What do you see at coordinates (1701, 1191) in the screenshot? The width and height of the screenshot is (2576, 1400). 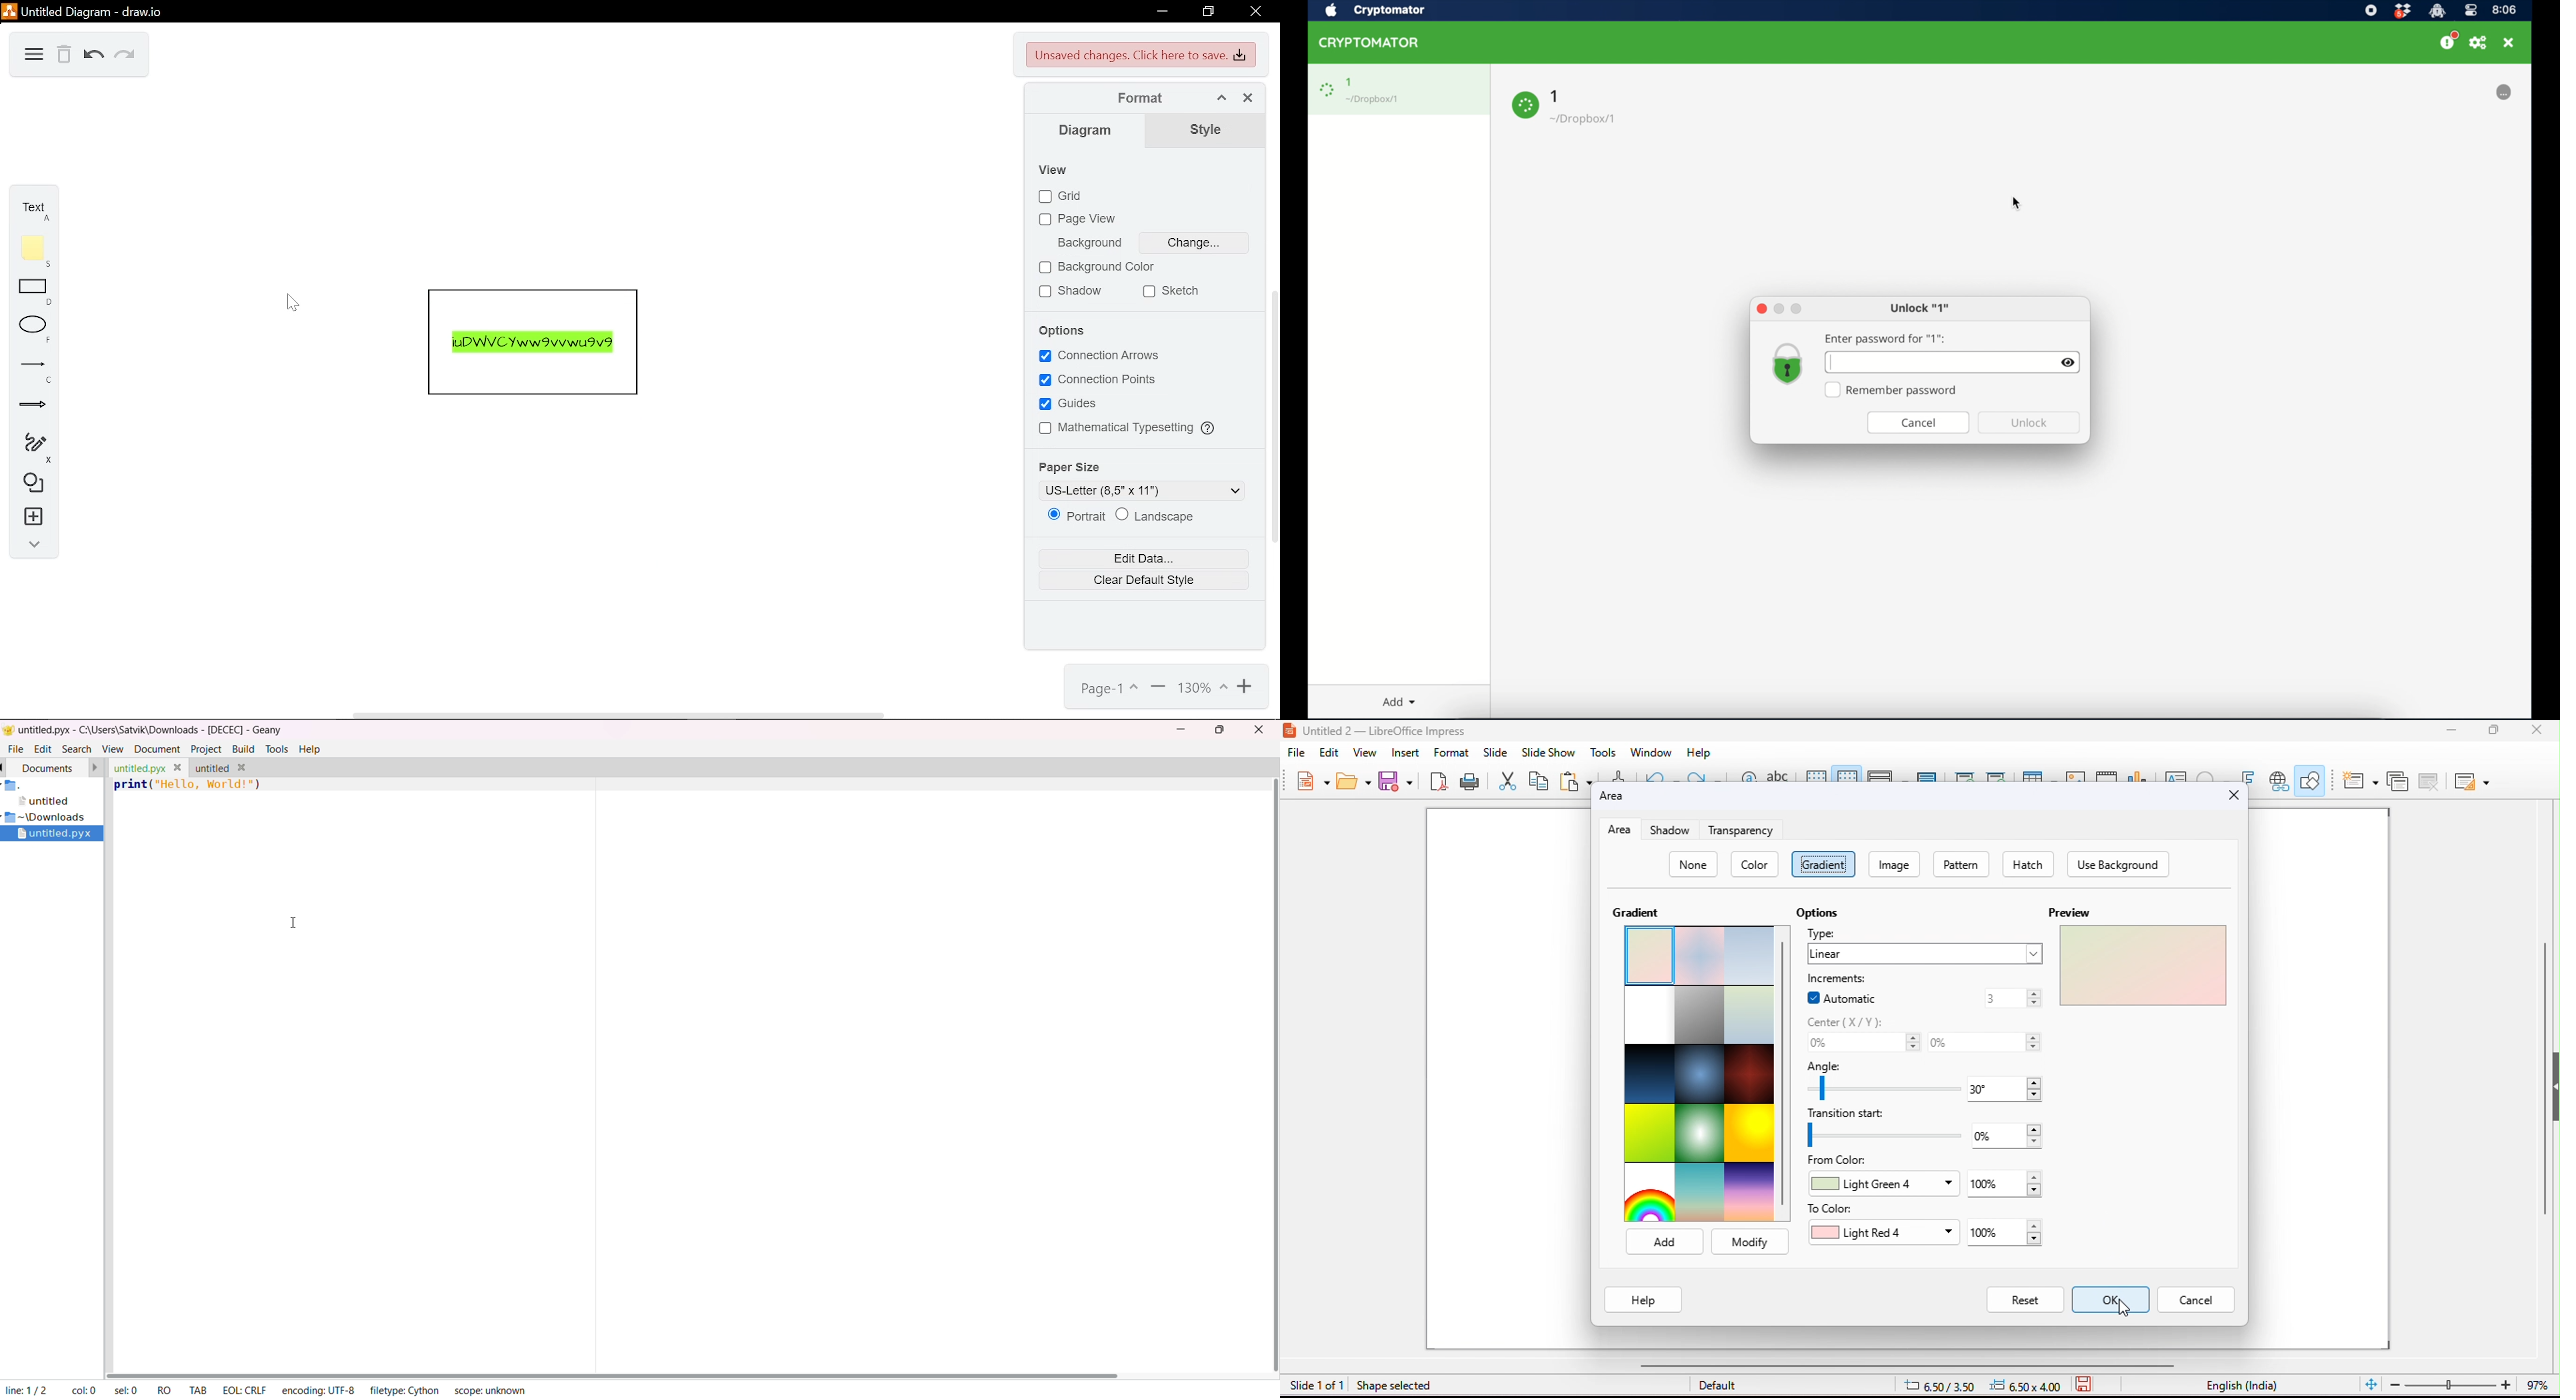 I see `Gradient option 14` at bounding box center [1701, 1191].